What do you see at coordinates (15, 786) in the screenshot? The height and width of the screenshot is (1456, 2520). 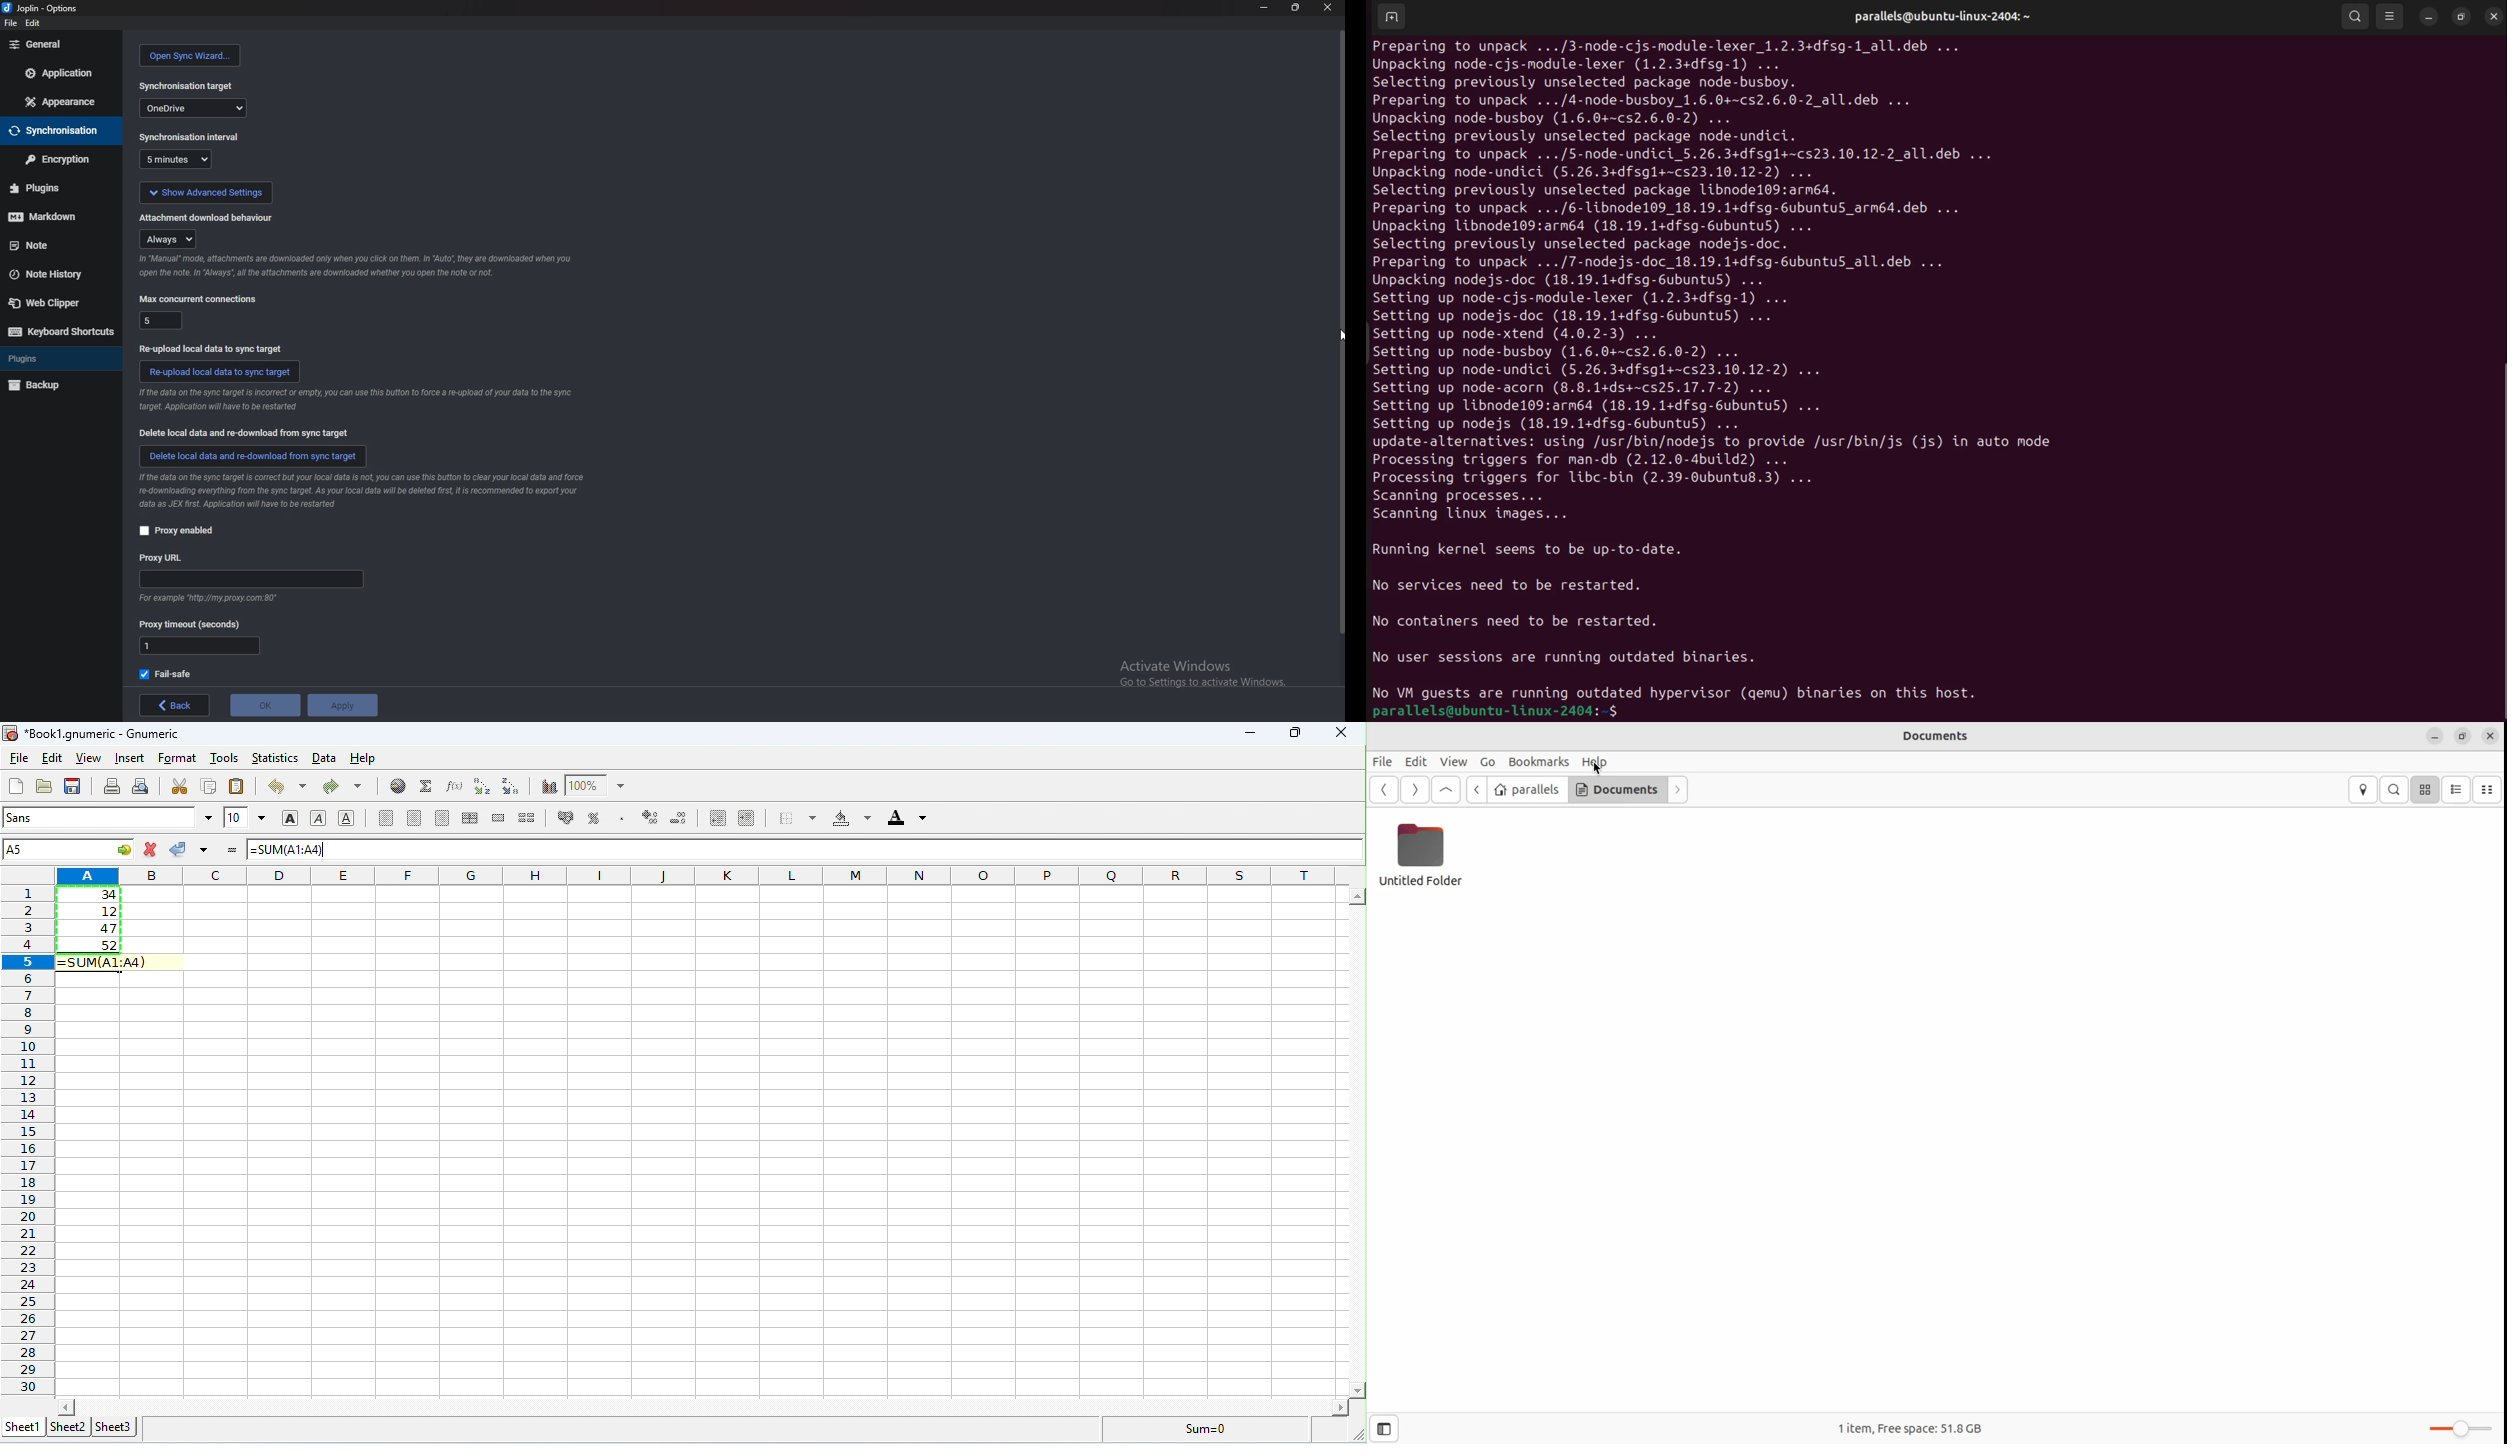 I see `new` at bounding box center [15, 786].